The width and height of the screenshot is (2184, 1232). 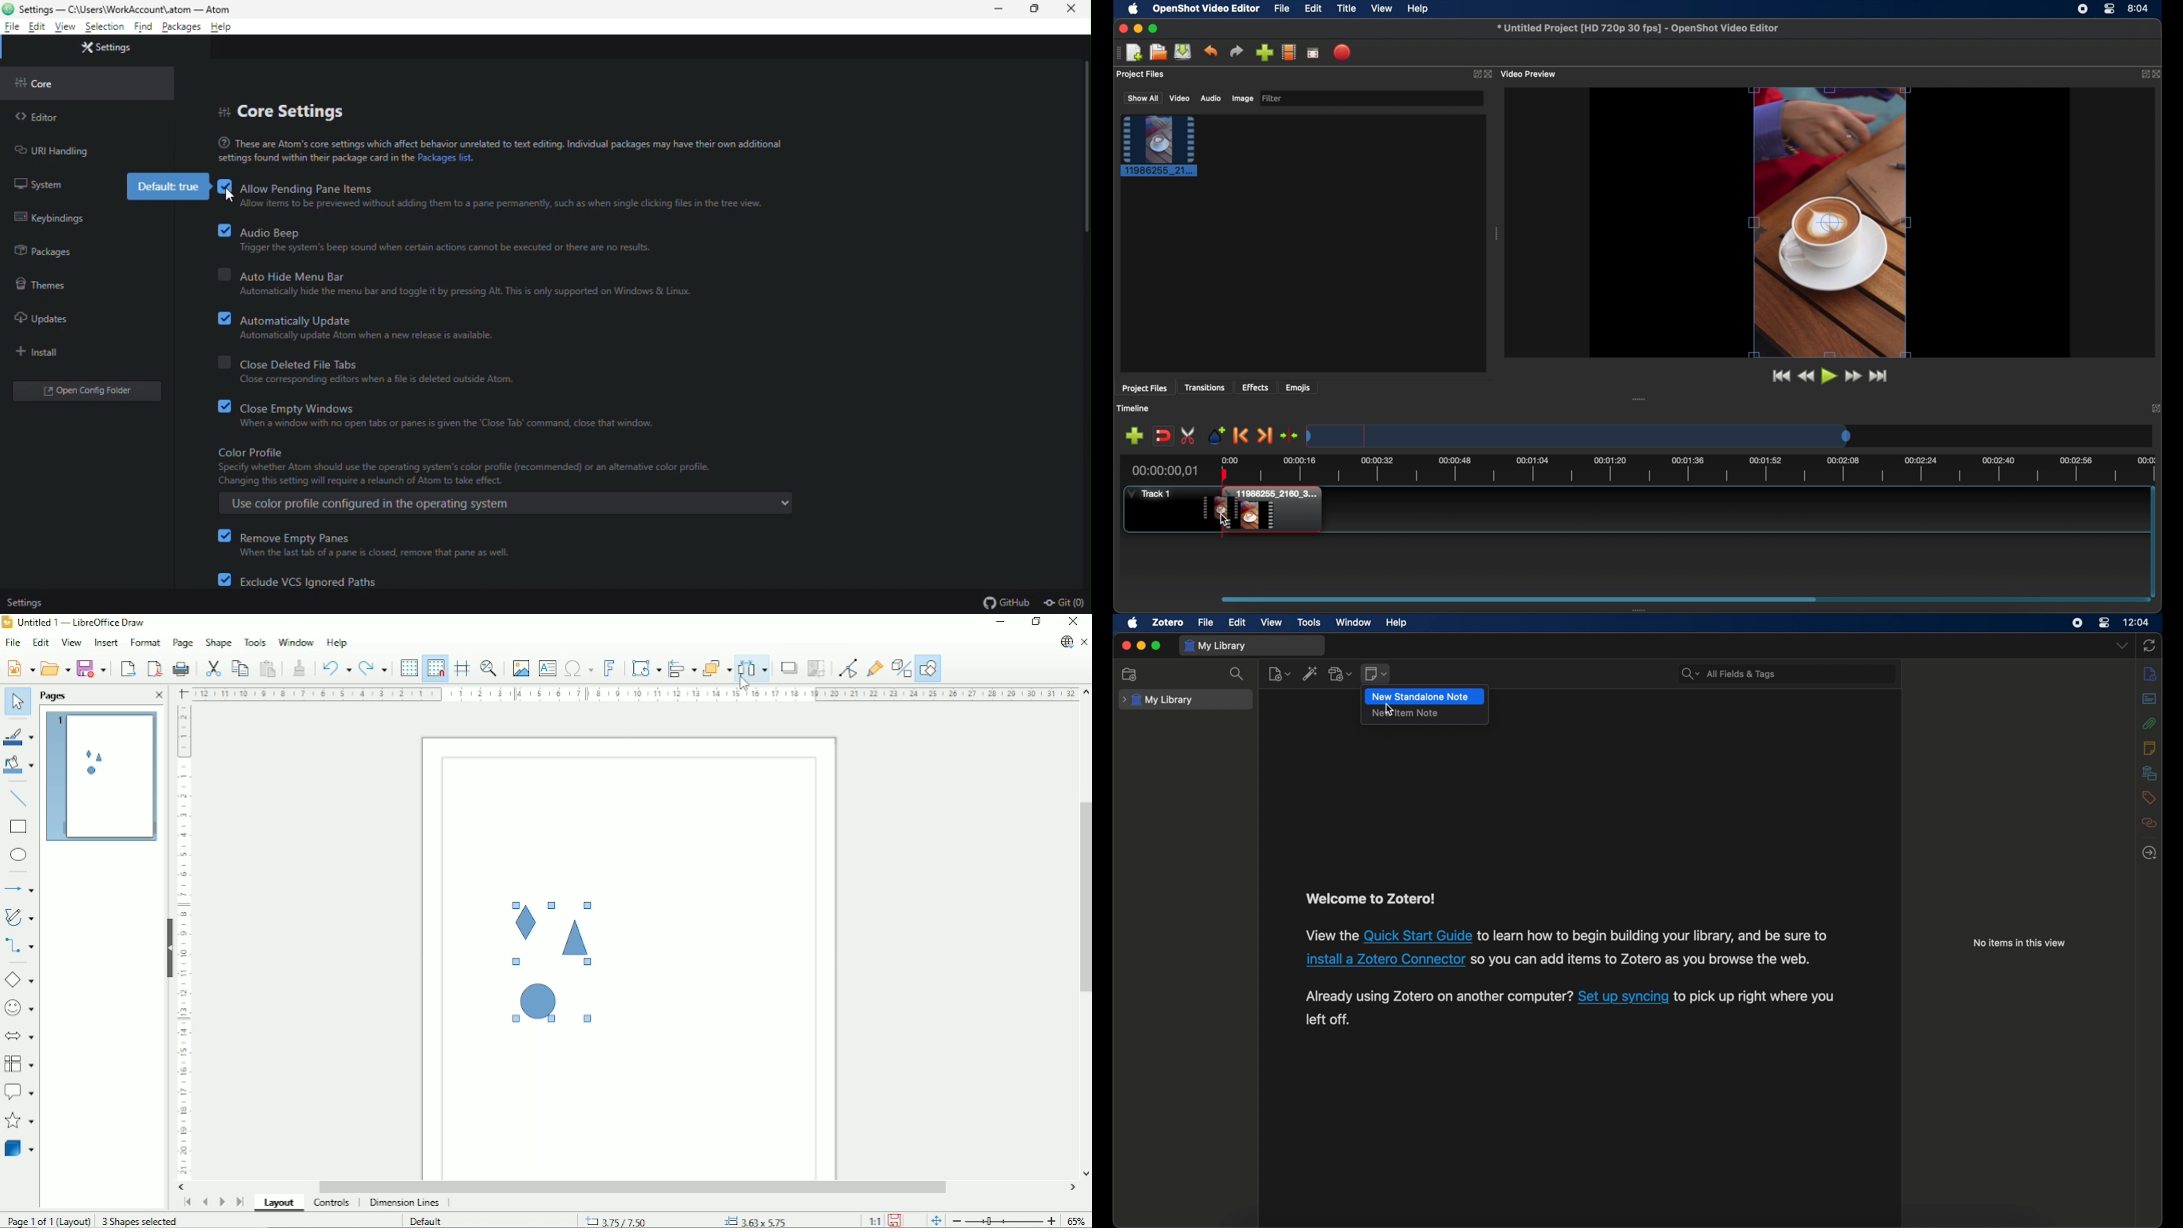 What do you see at coordinates (540, 966) in the screenshot?
I see `Selected shapes` at bounding box center [540, 966].